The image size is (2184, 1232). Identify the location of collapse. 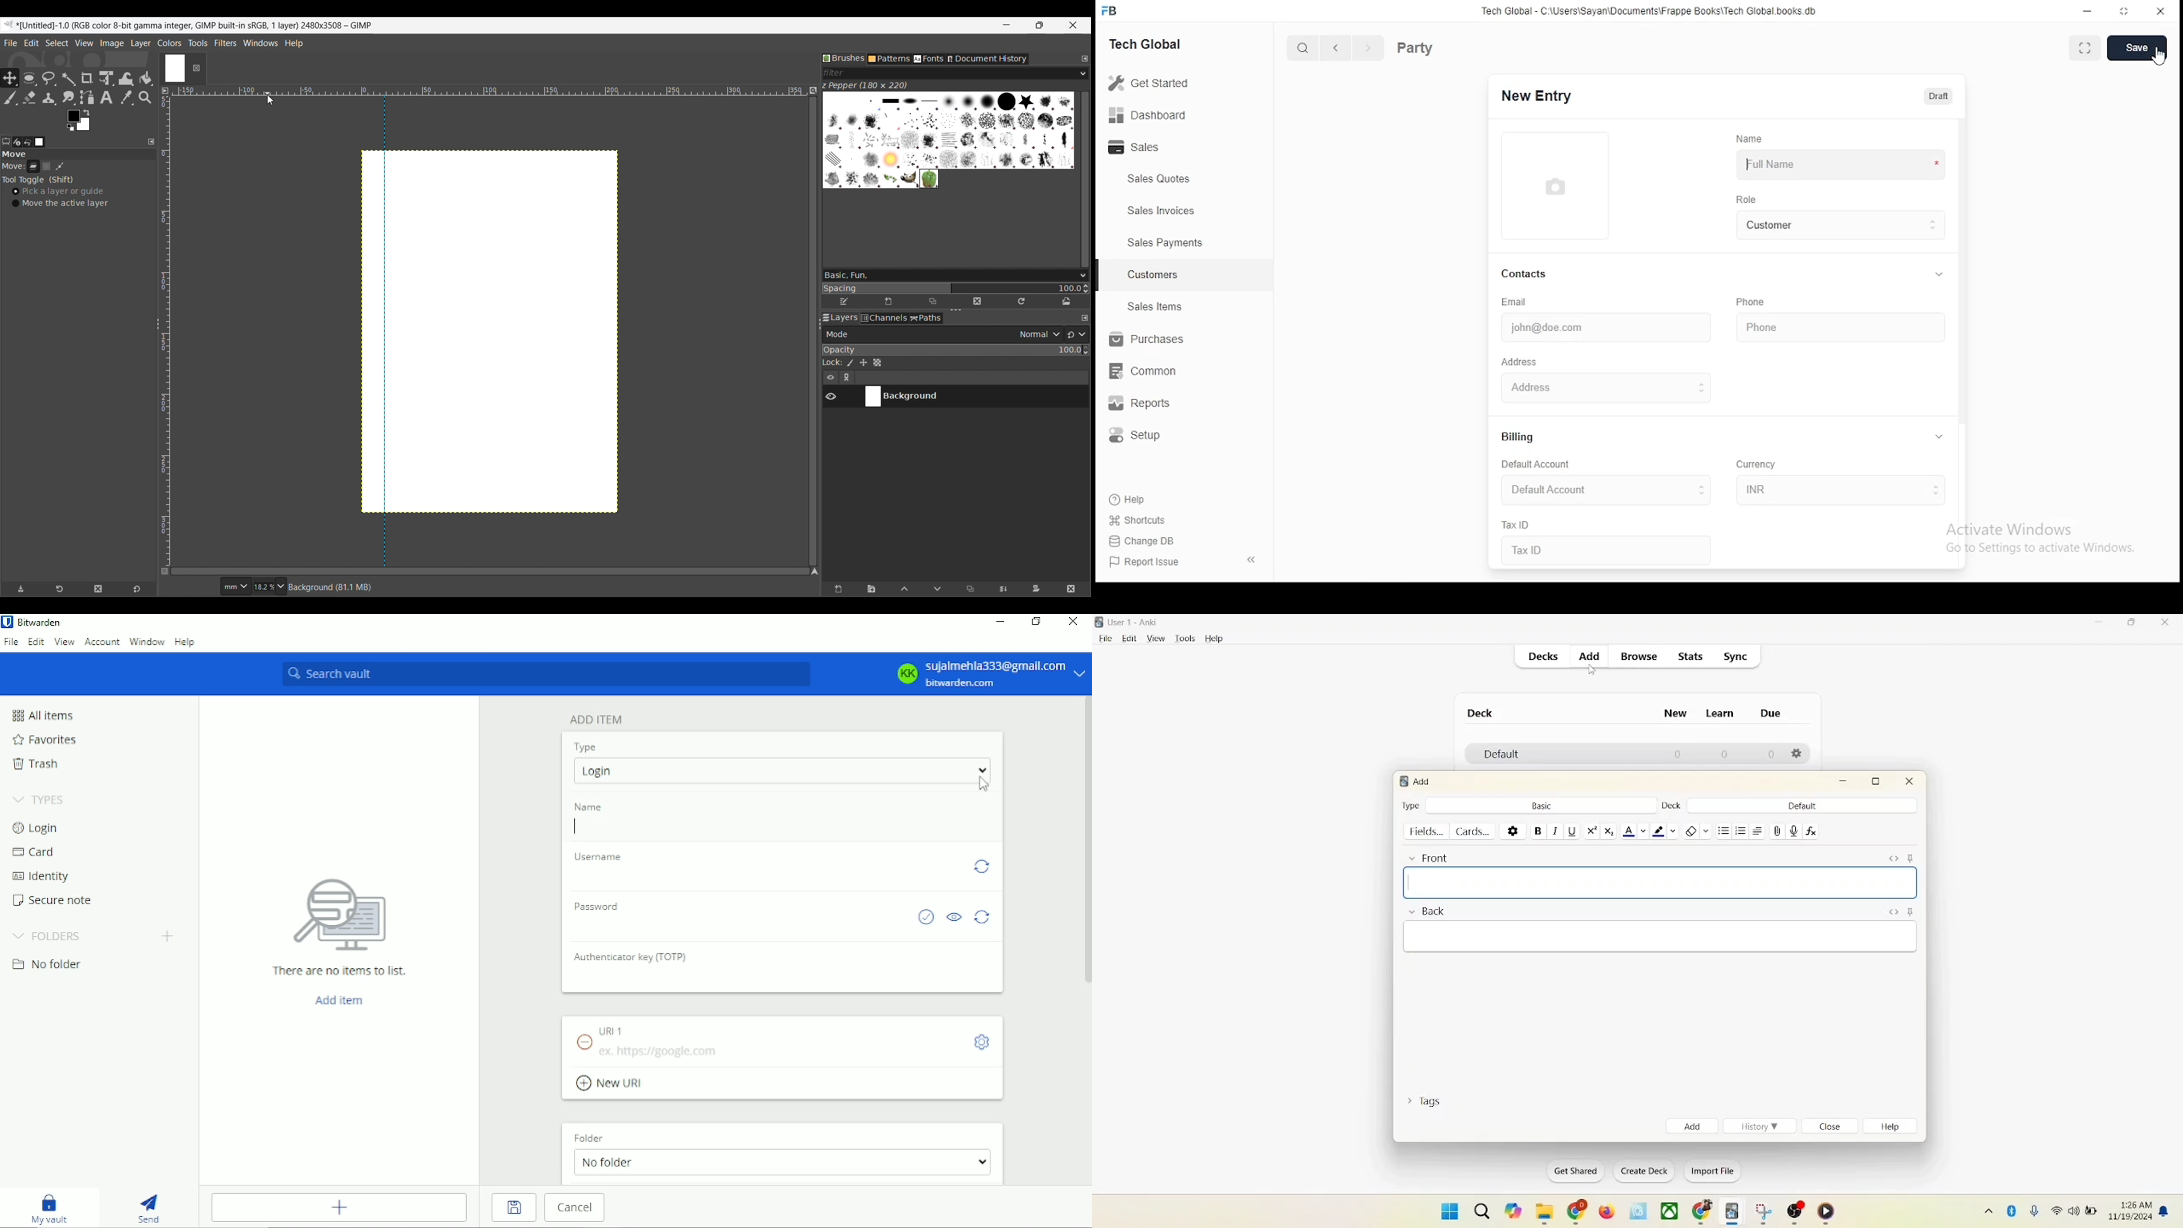
(1943, 437).